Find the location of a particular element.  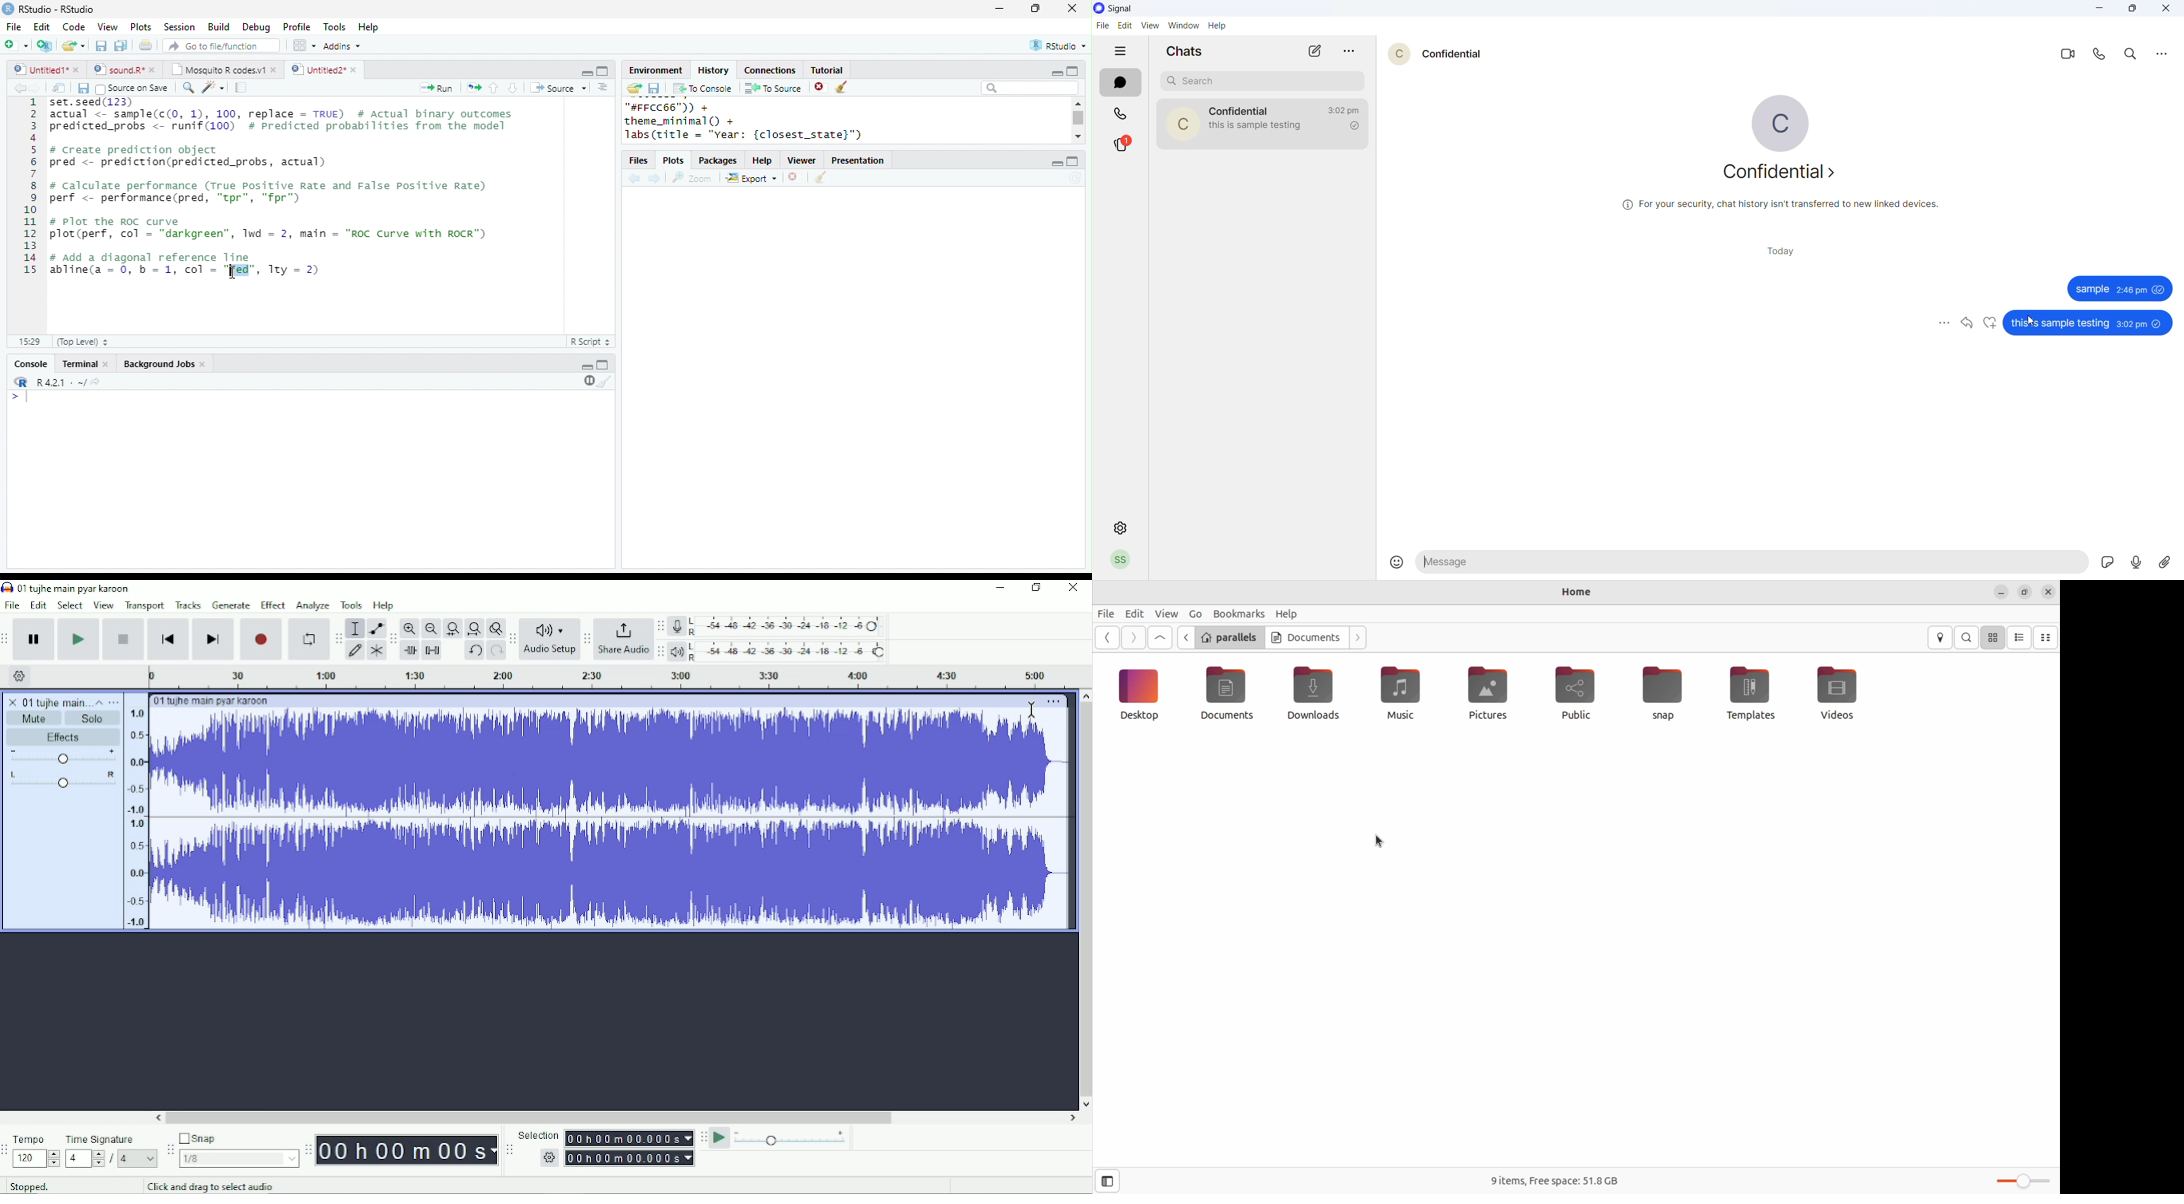

close is located at coordinates (1073, 8).